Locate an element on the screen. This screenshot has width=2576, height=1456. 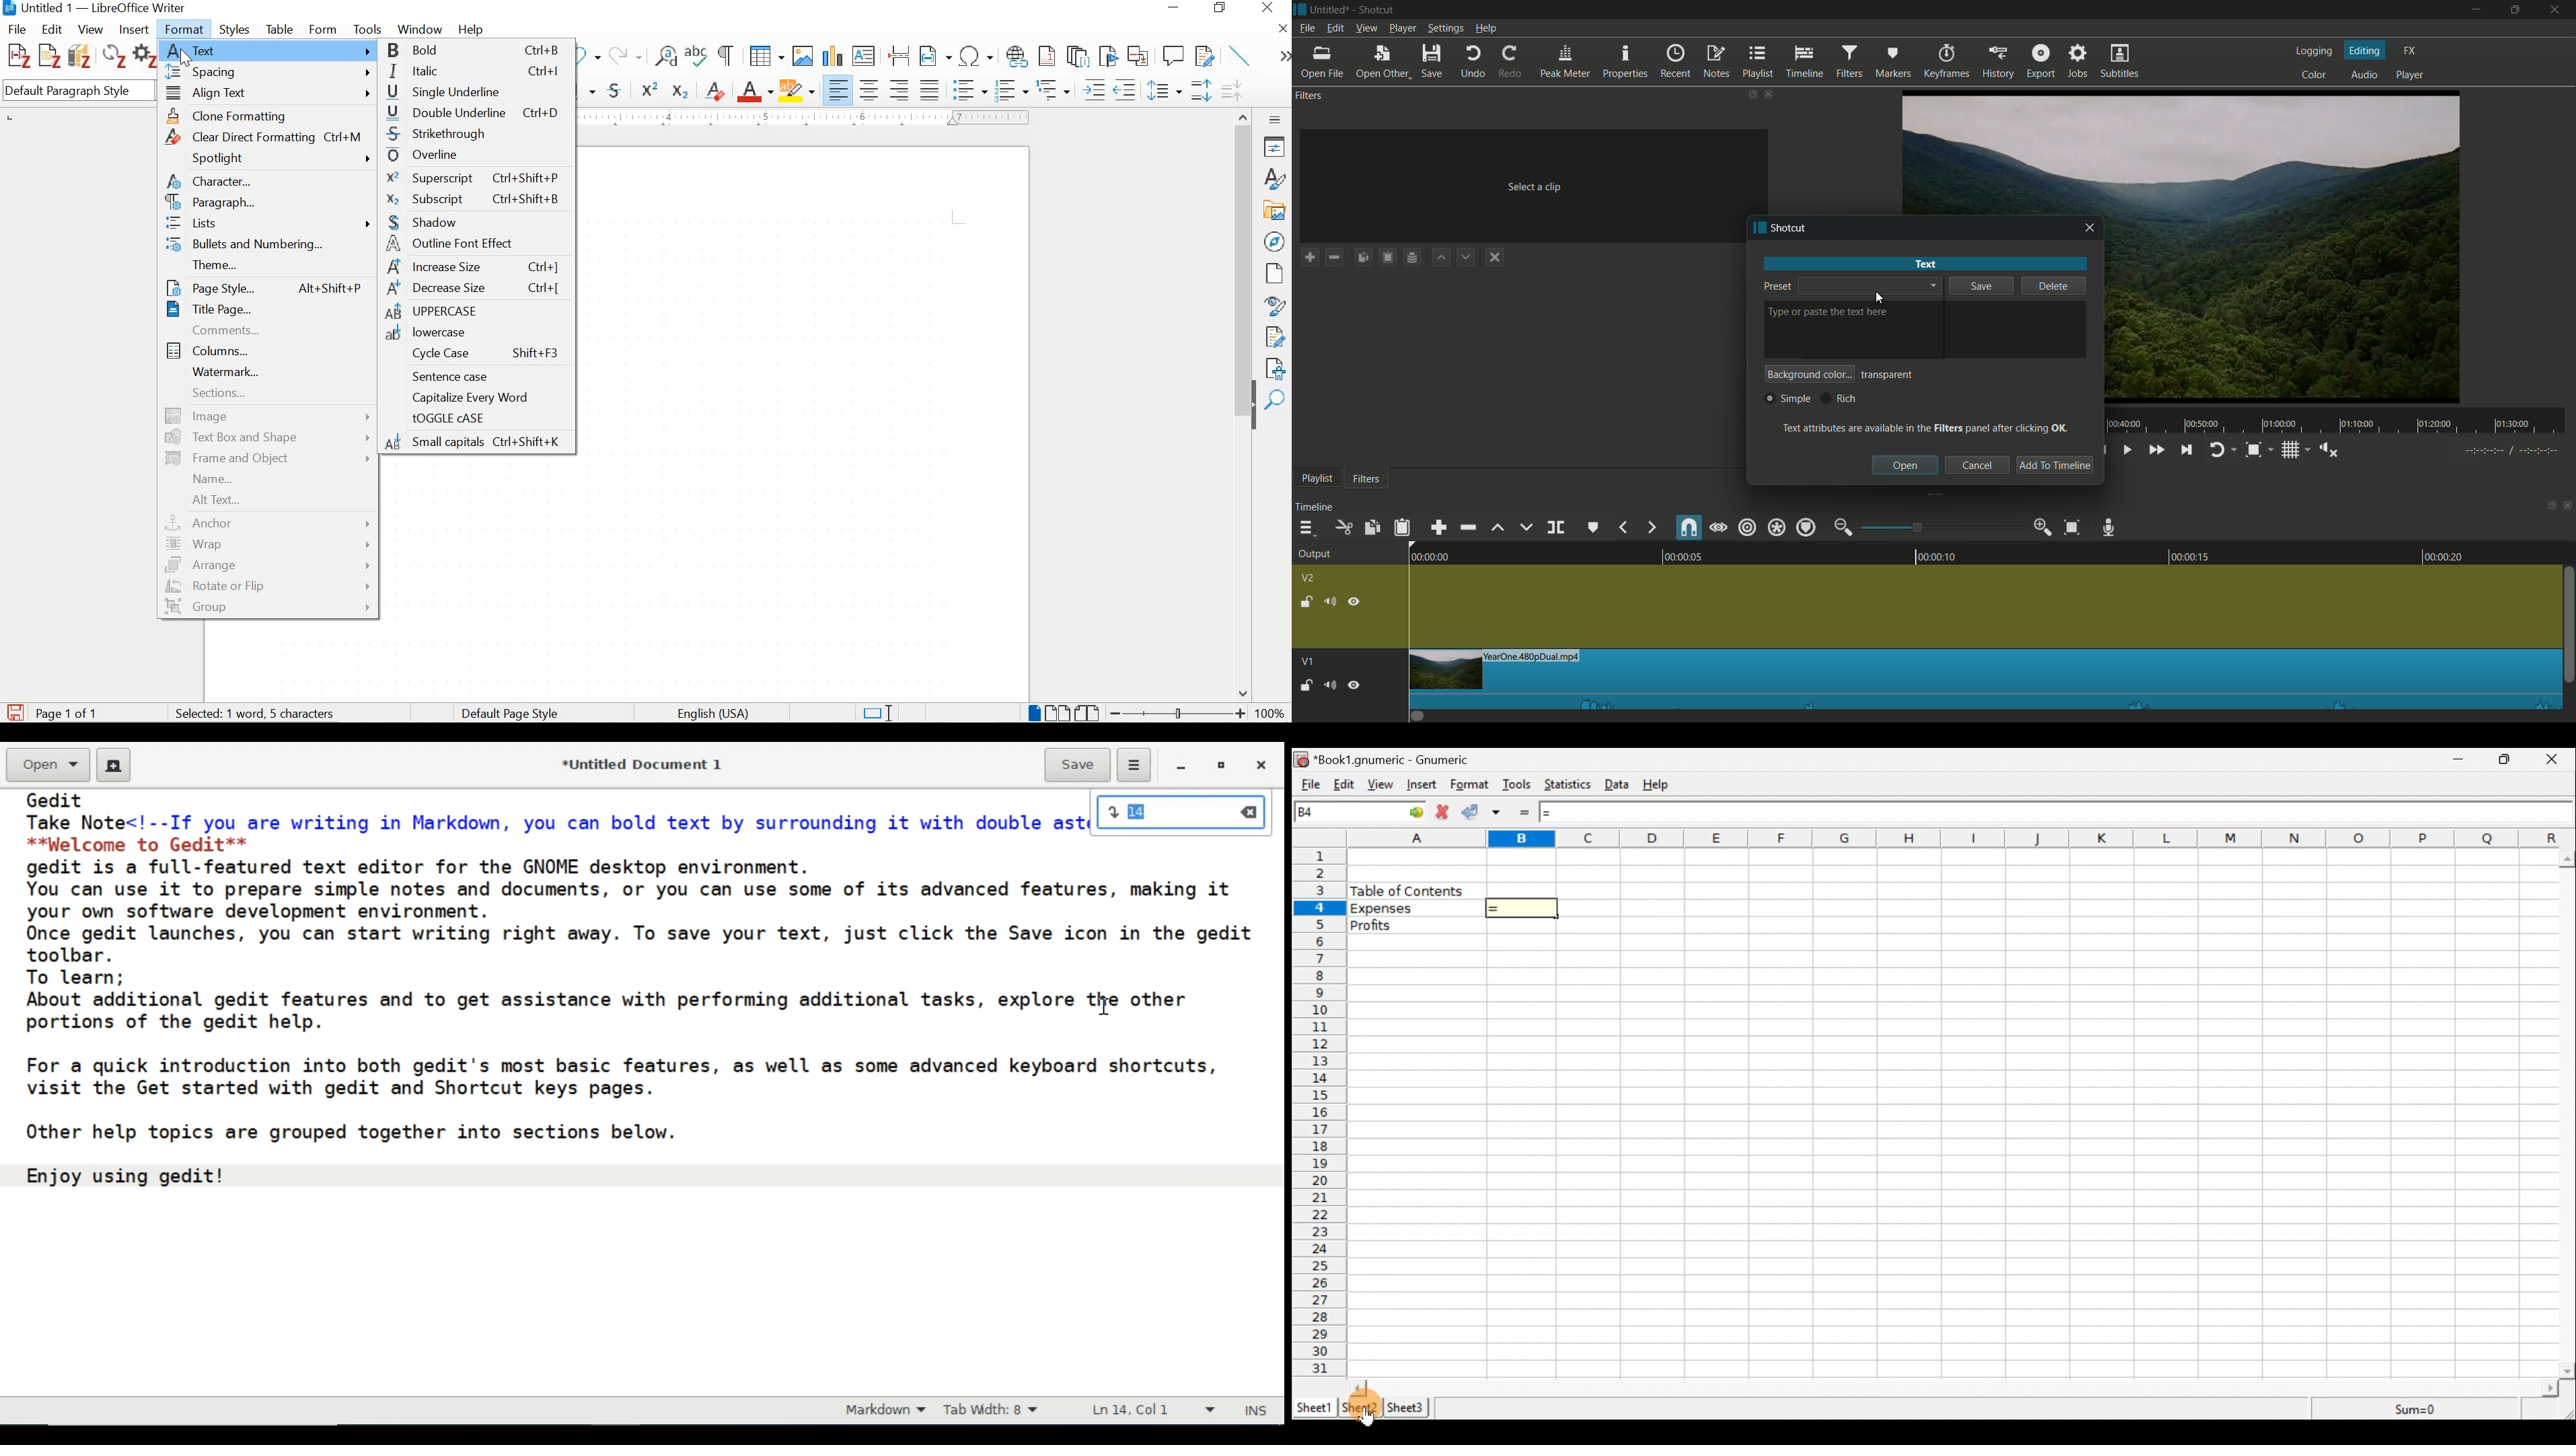
underline is located at coordinates (589, 92).